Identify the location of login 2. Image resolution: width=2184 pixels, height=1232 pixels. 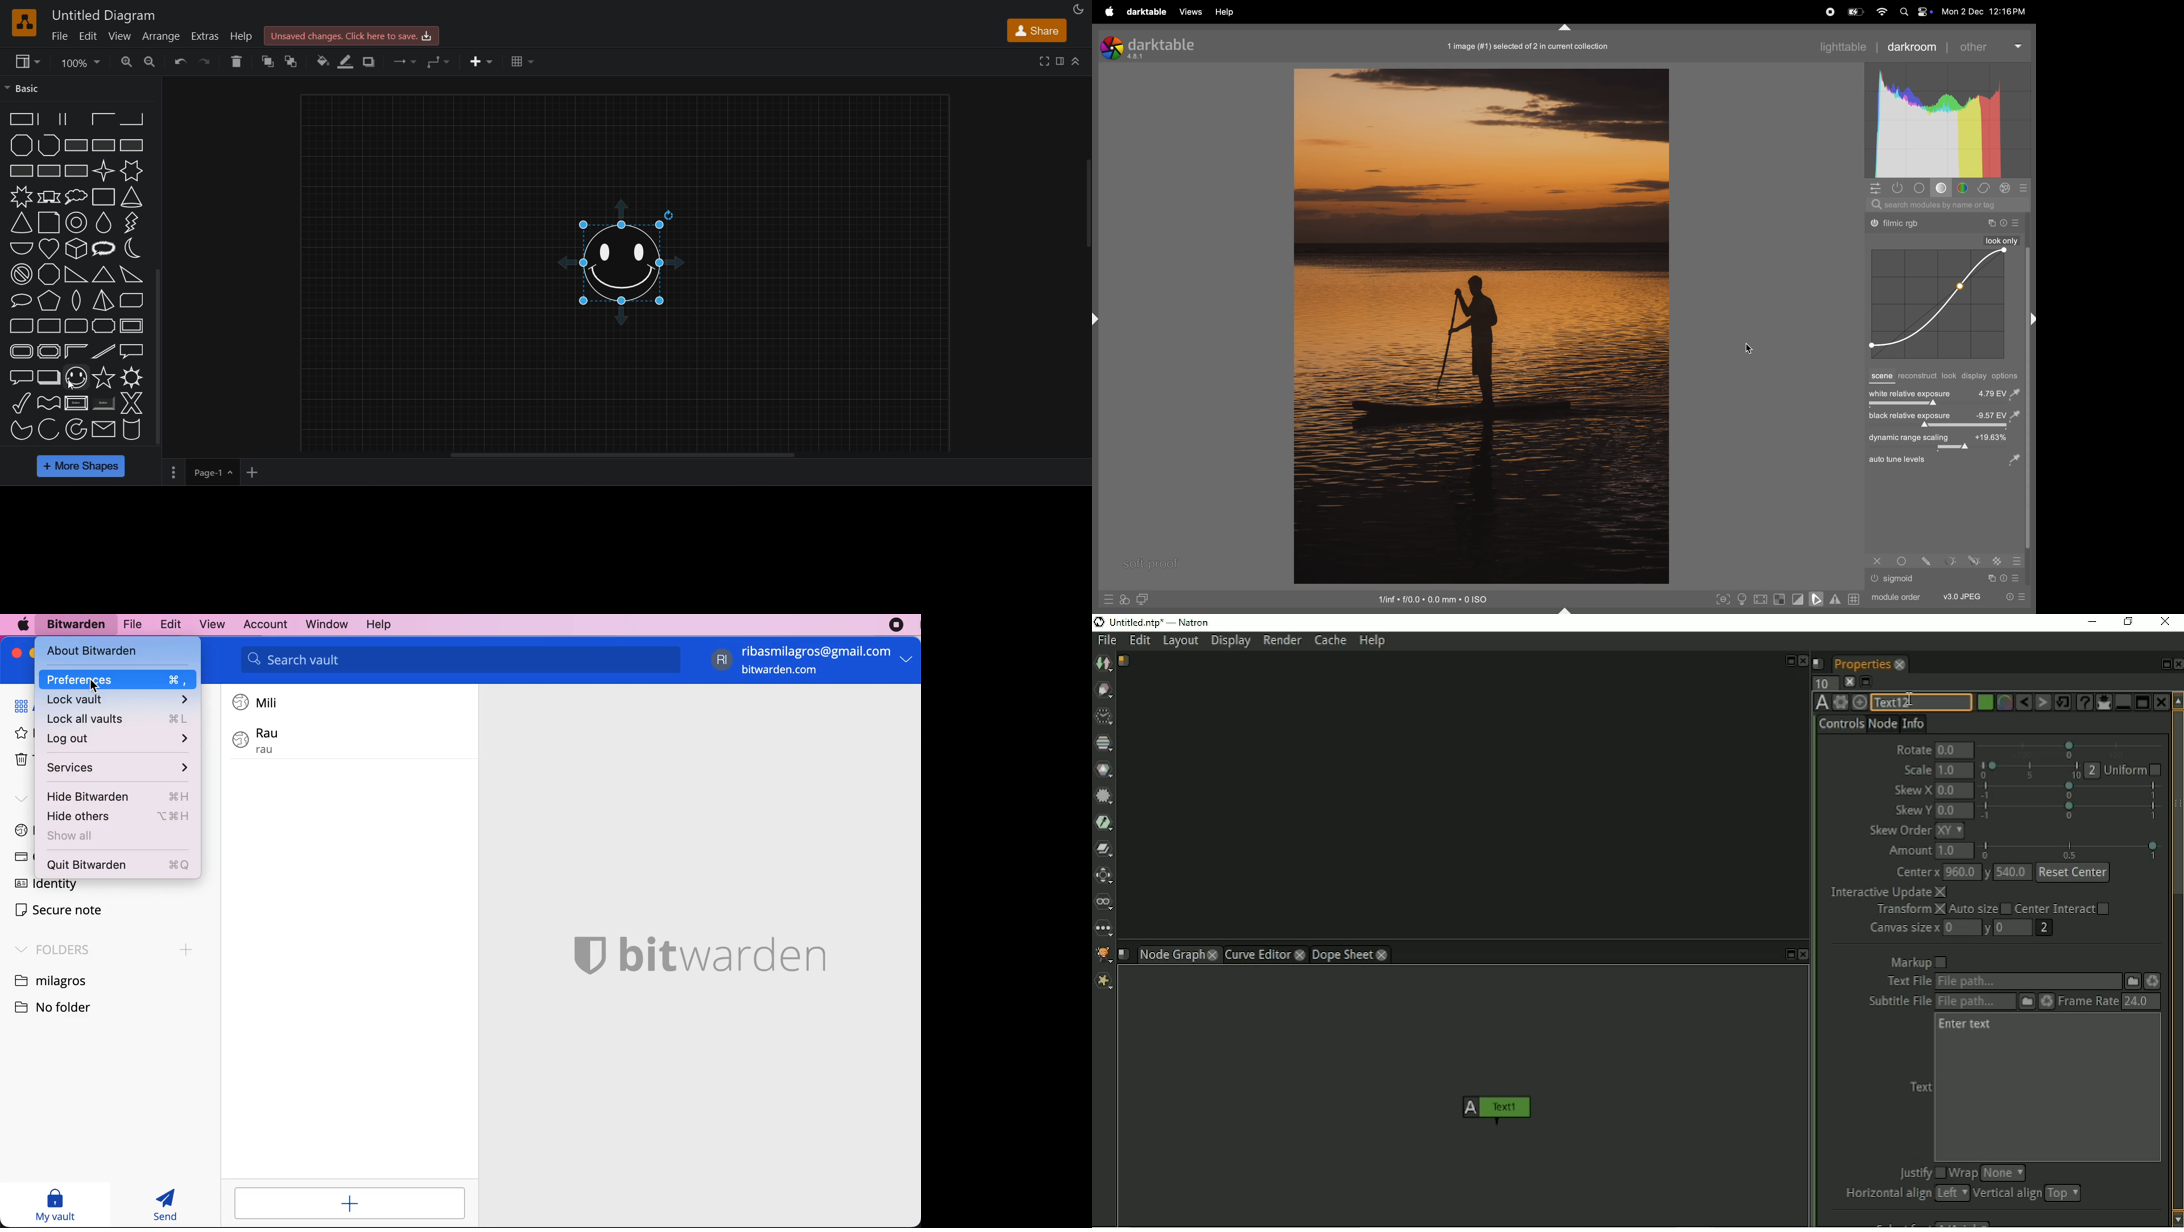
(294, 740).